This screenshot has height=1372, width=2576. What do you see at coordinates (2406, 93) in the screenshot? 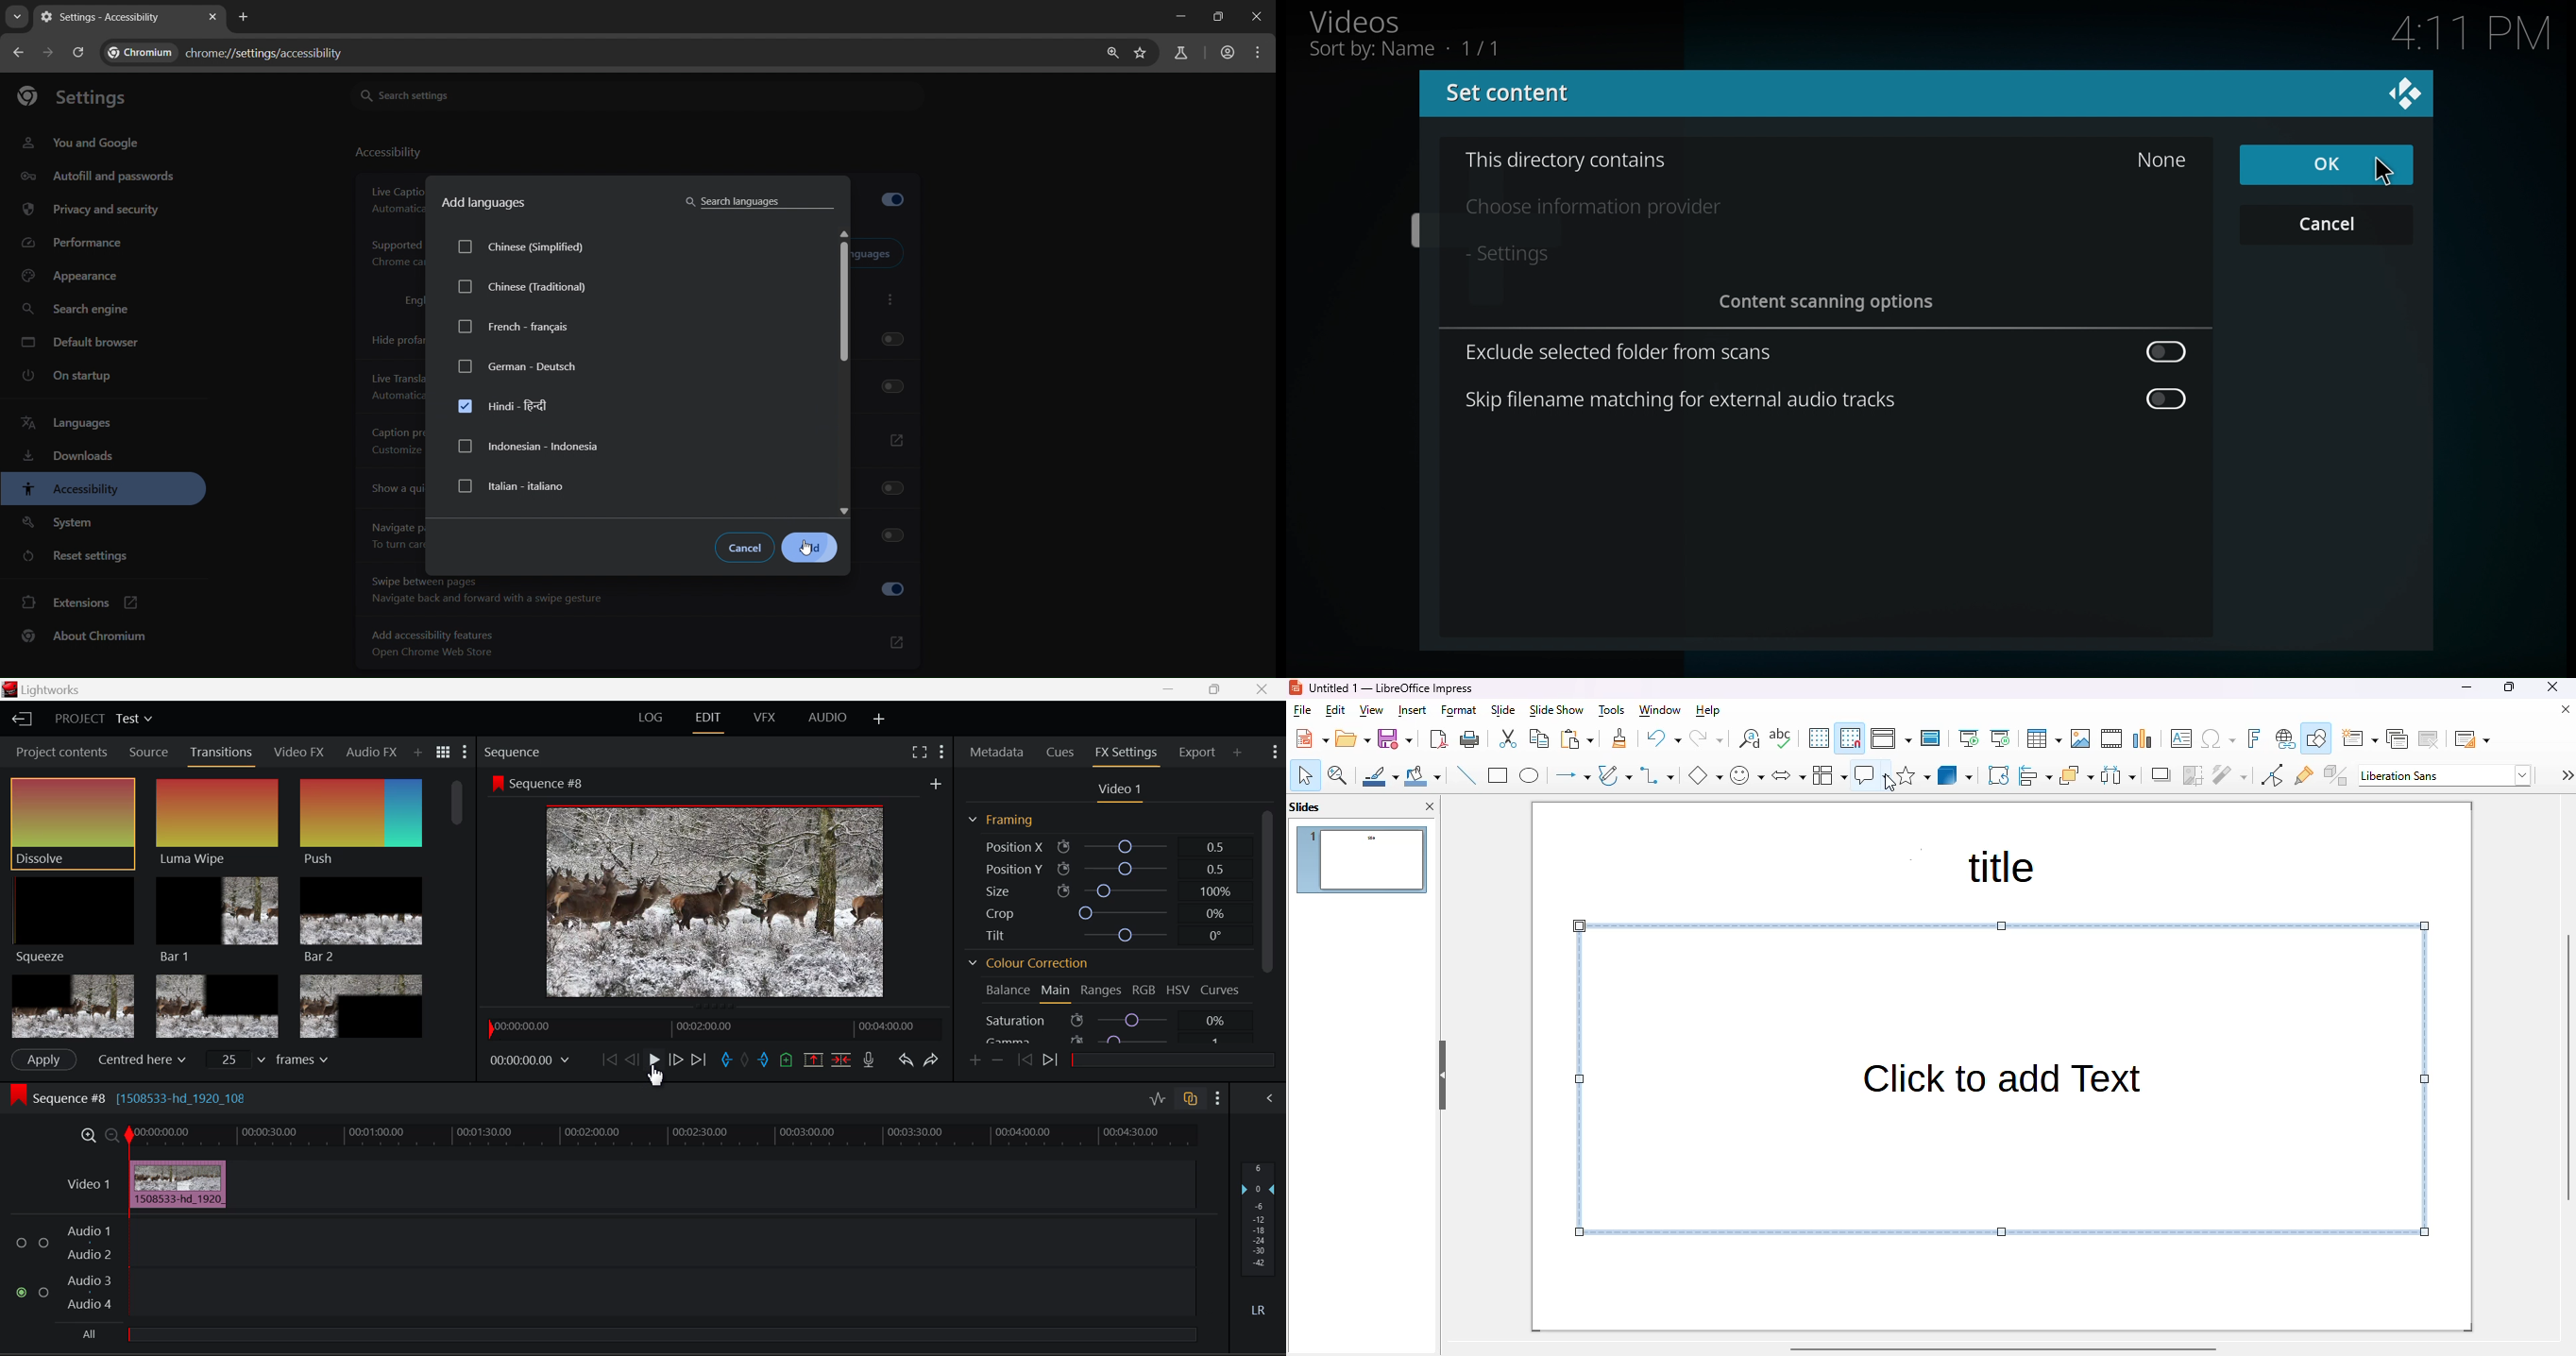
I see `Close` at bounding box center [2406, 93].